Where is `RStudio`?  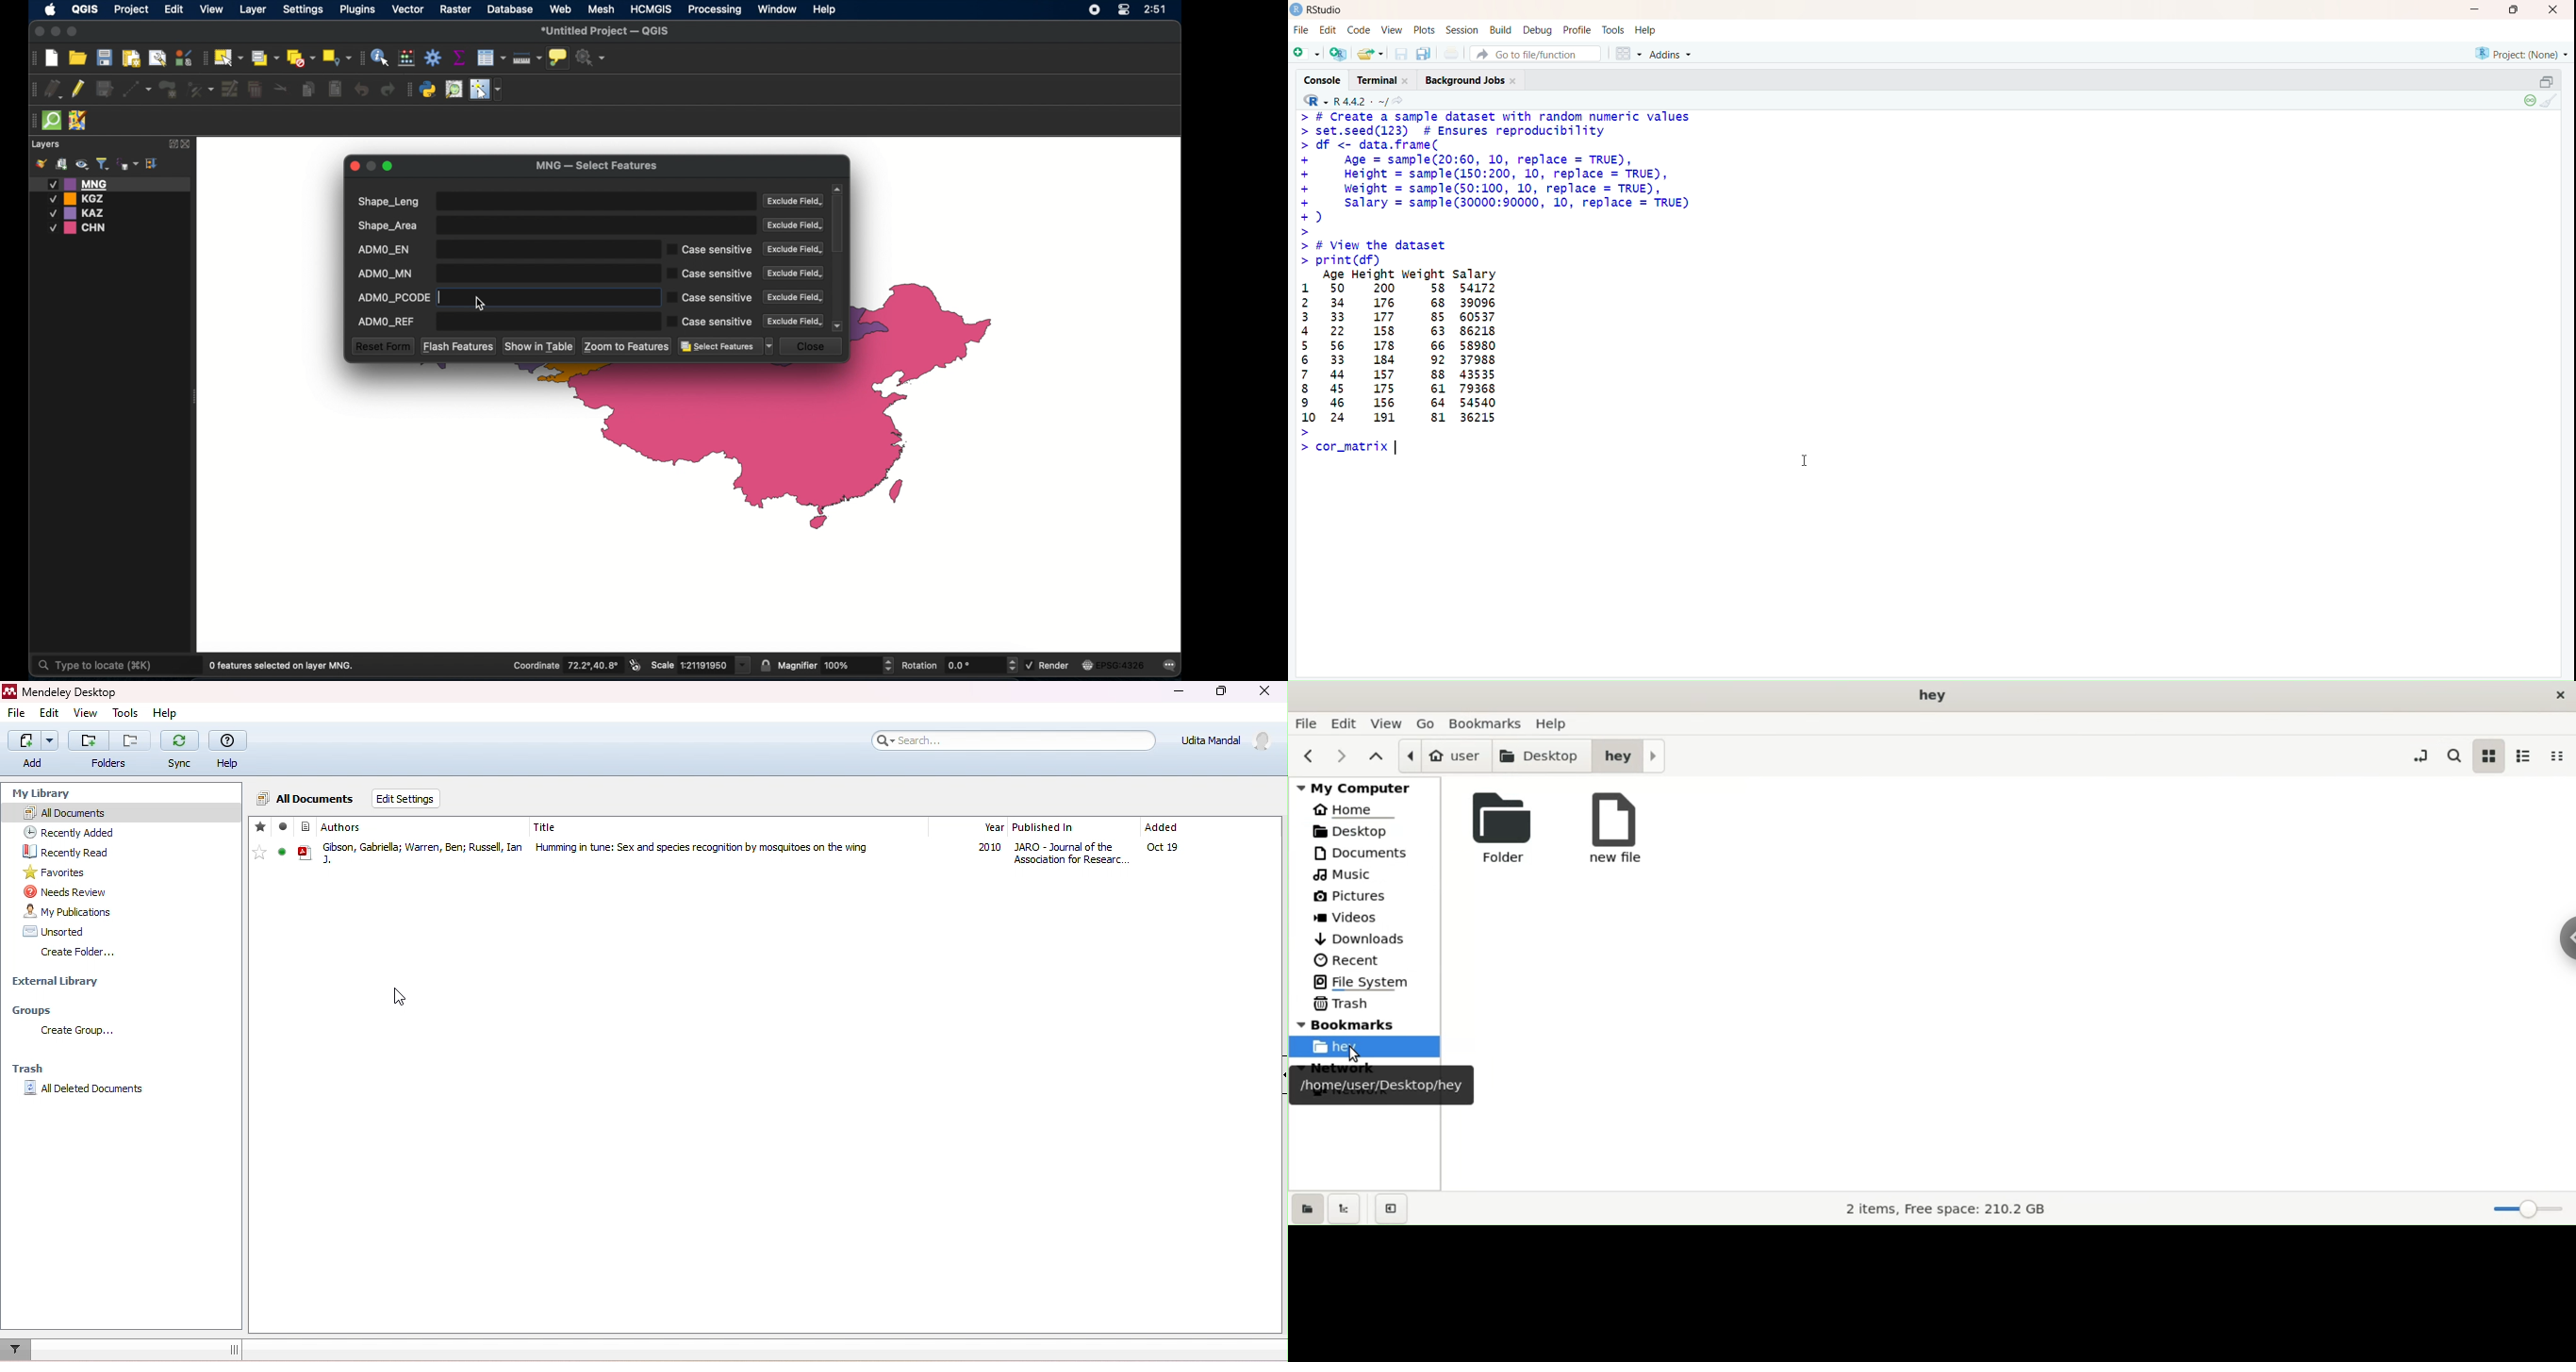 RStudio is located at coordinates (1319, 10).